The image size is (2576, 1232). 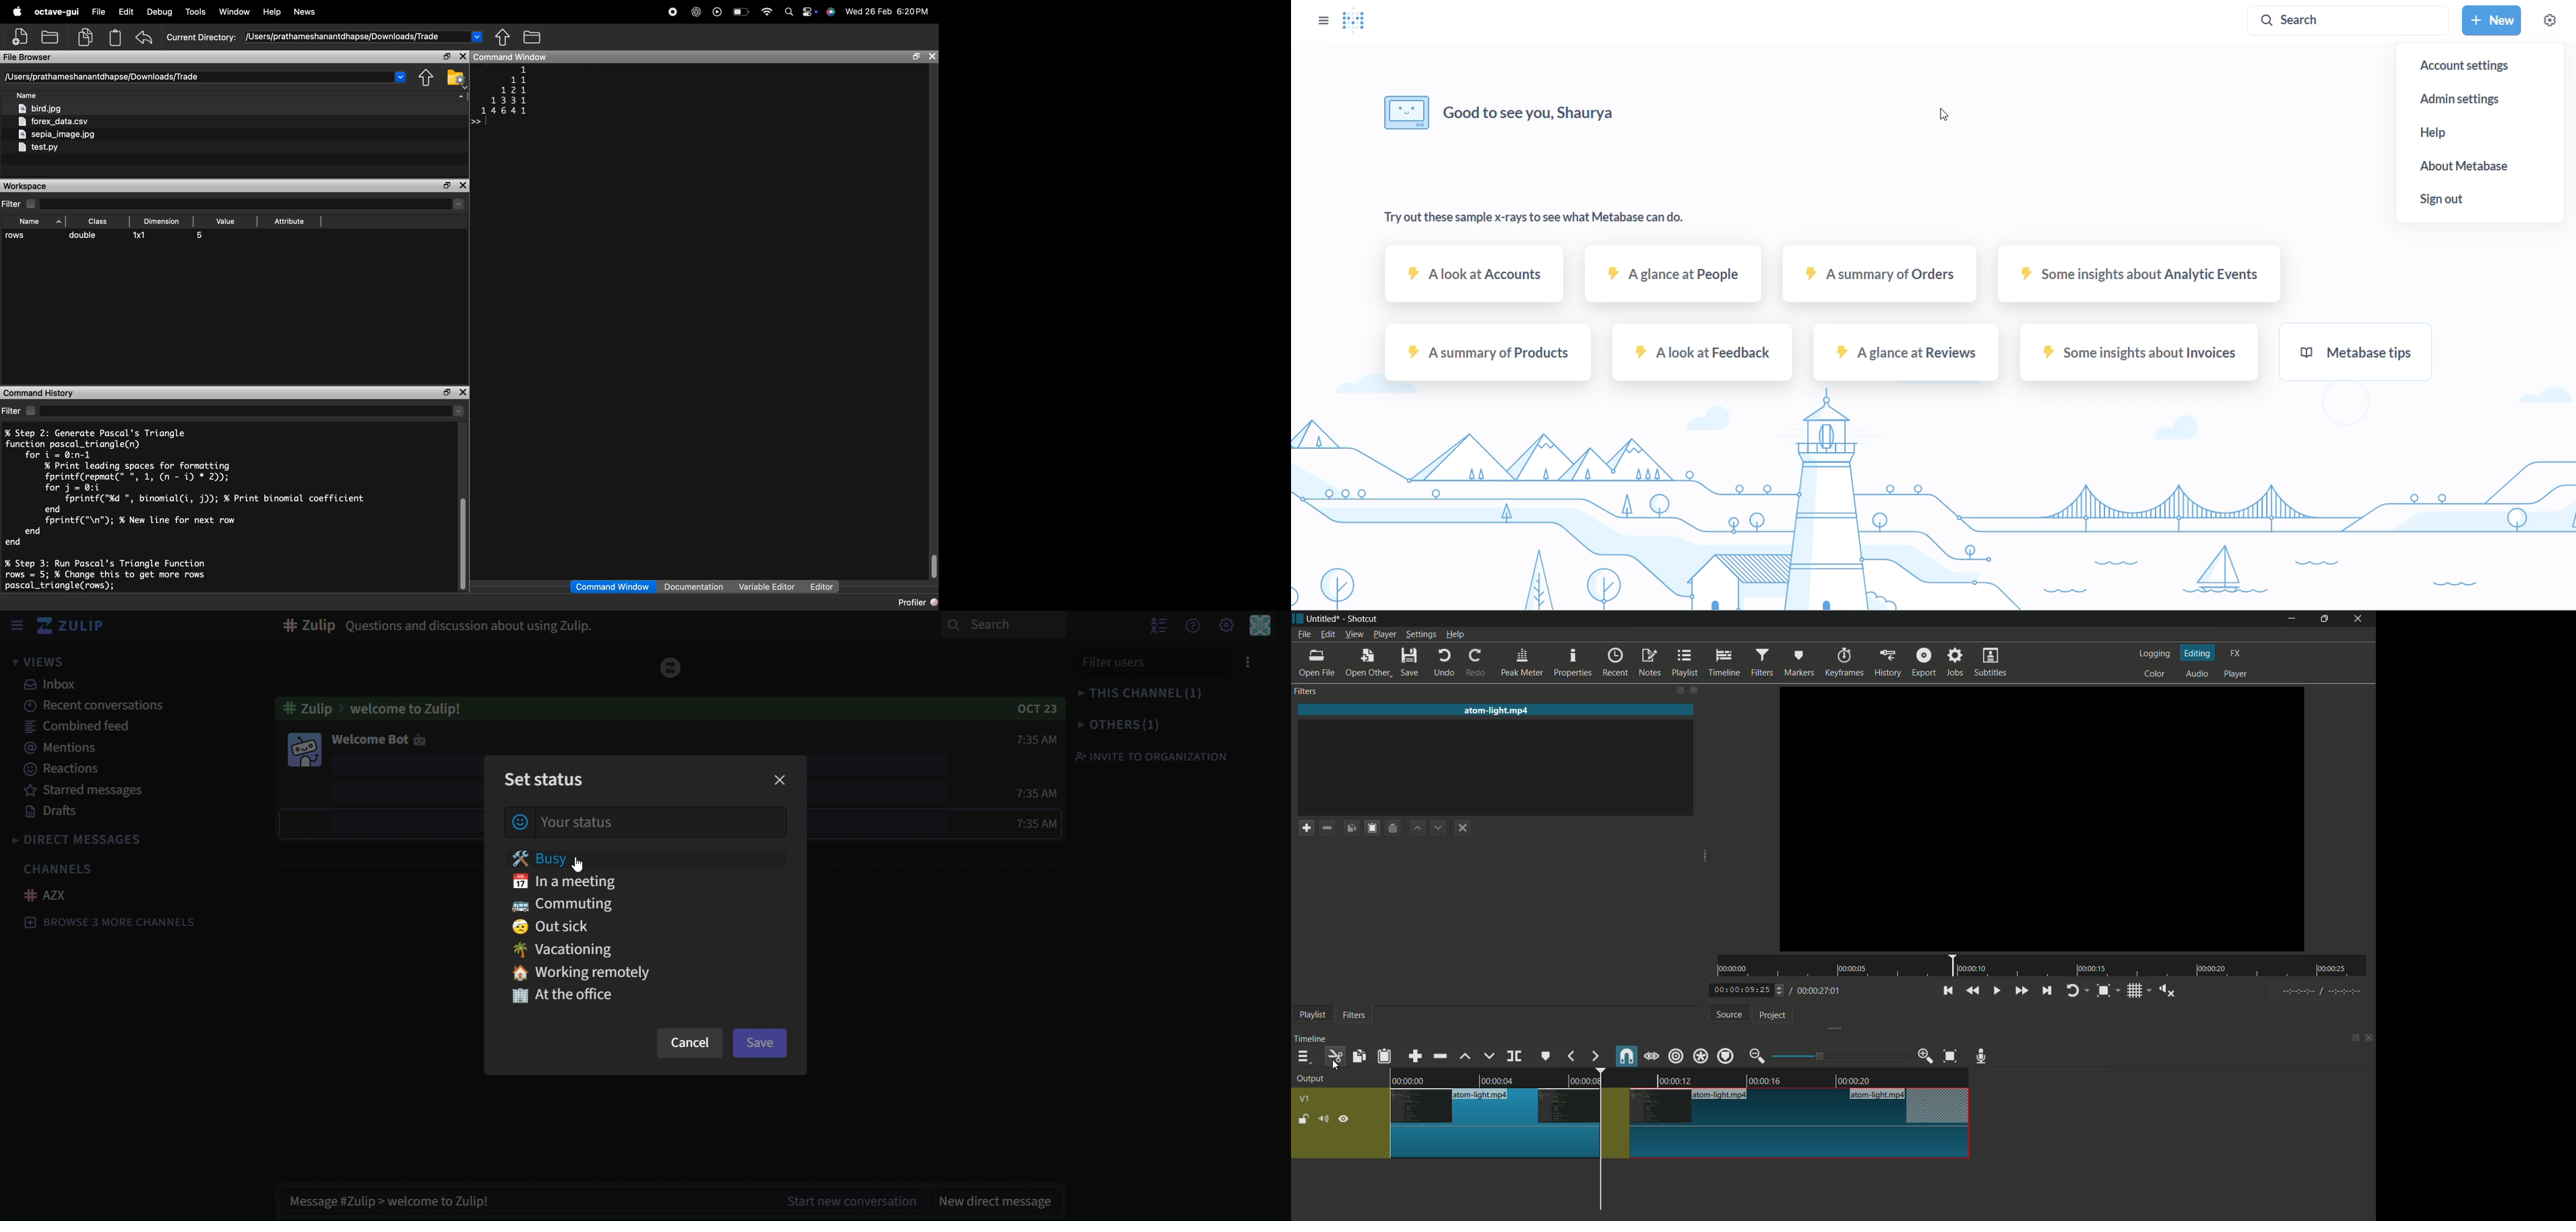 I want to click on About metabase, so click(x=2486, y=166).